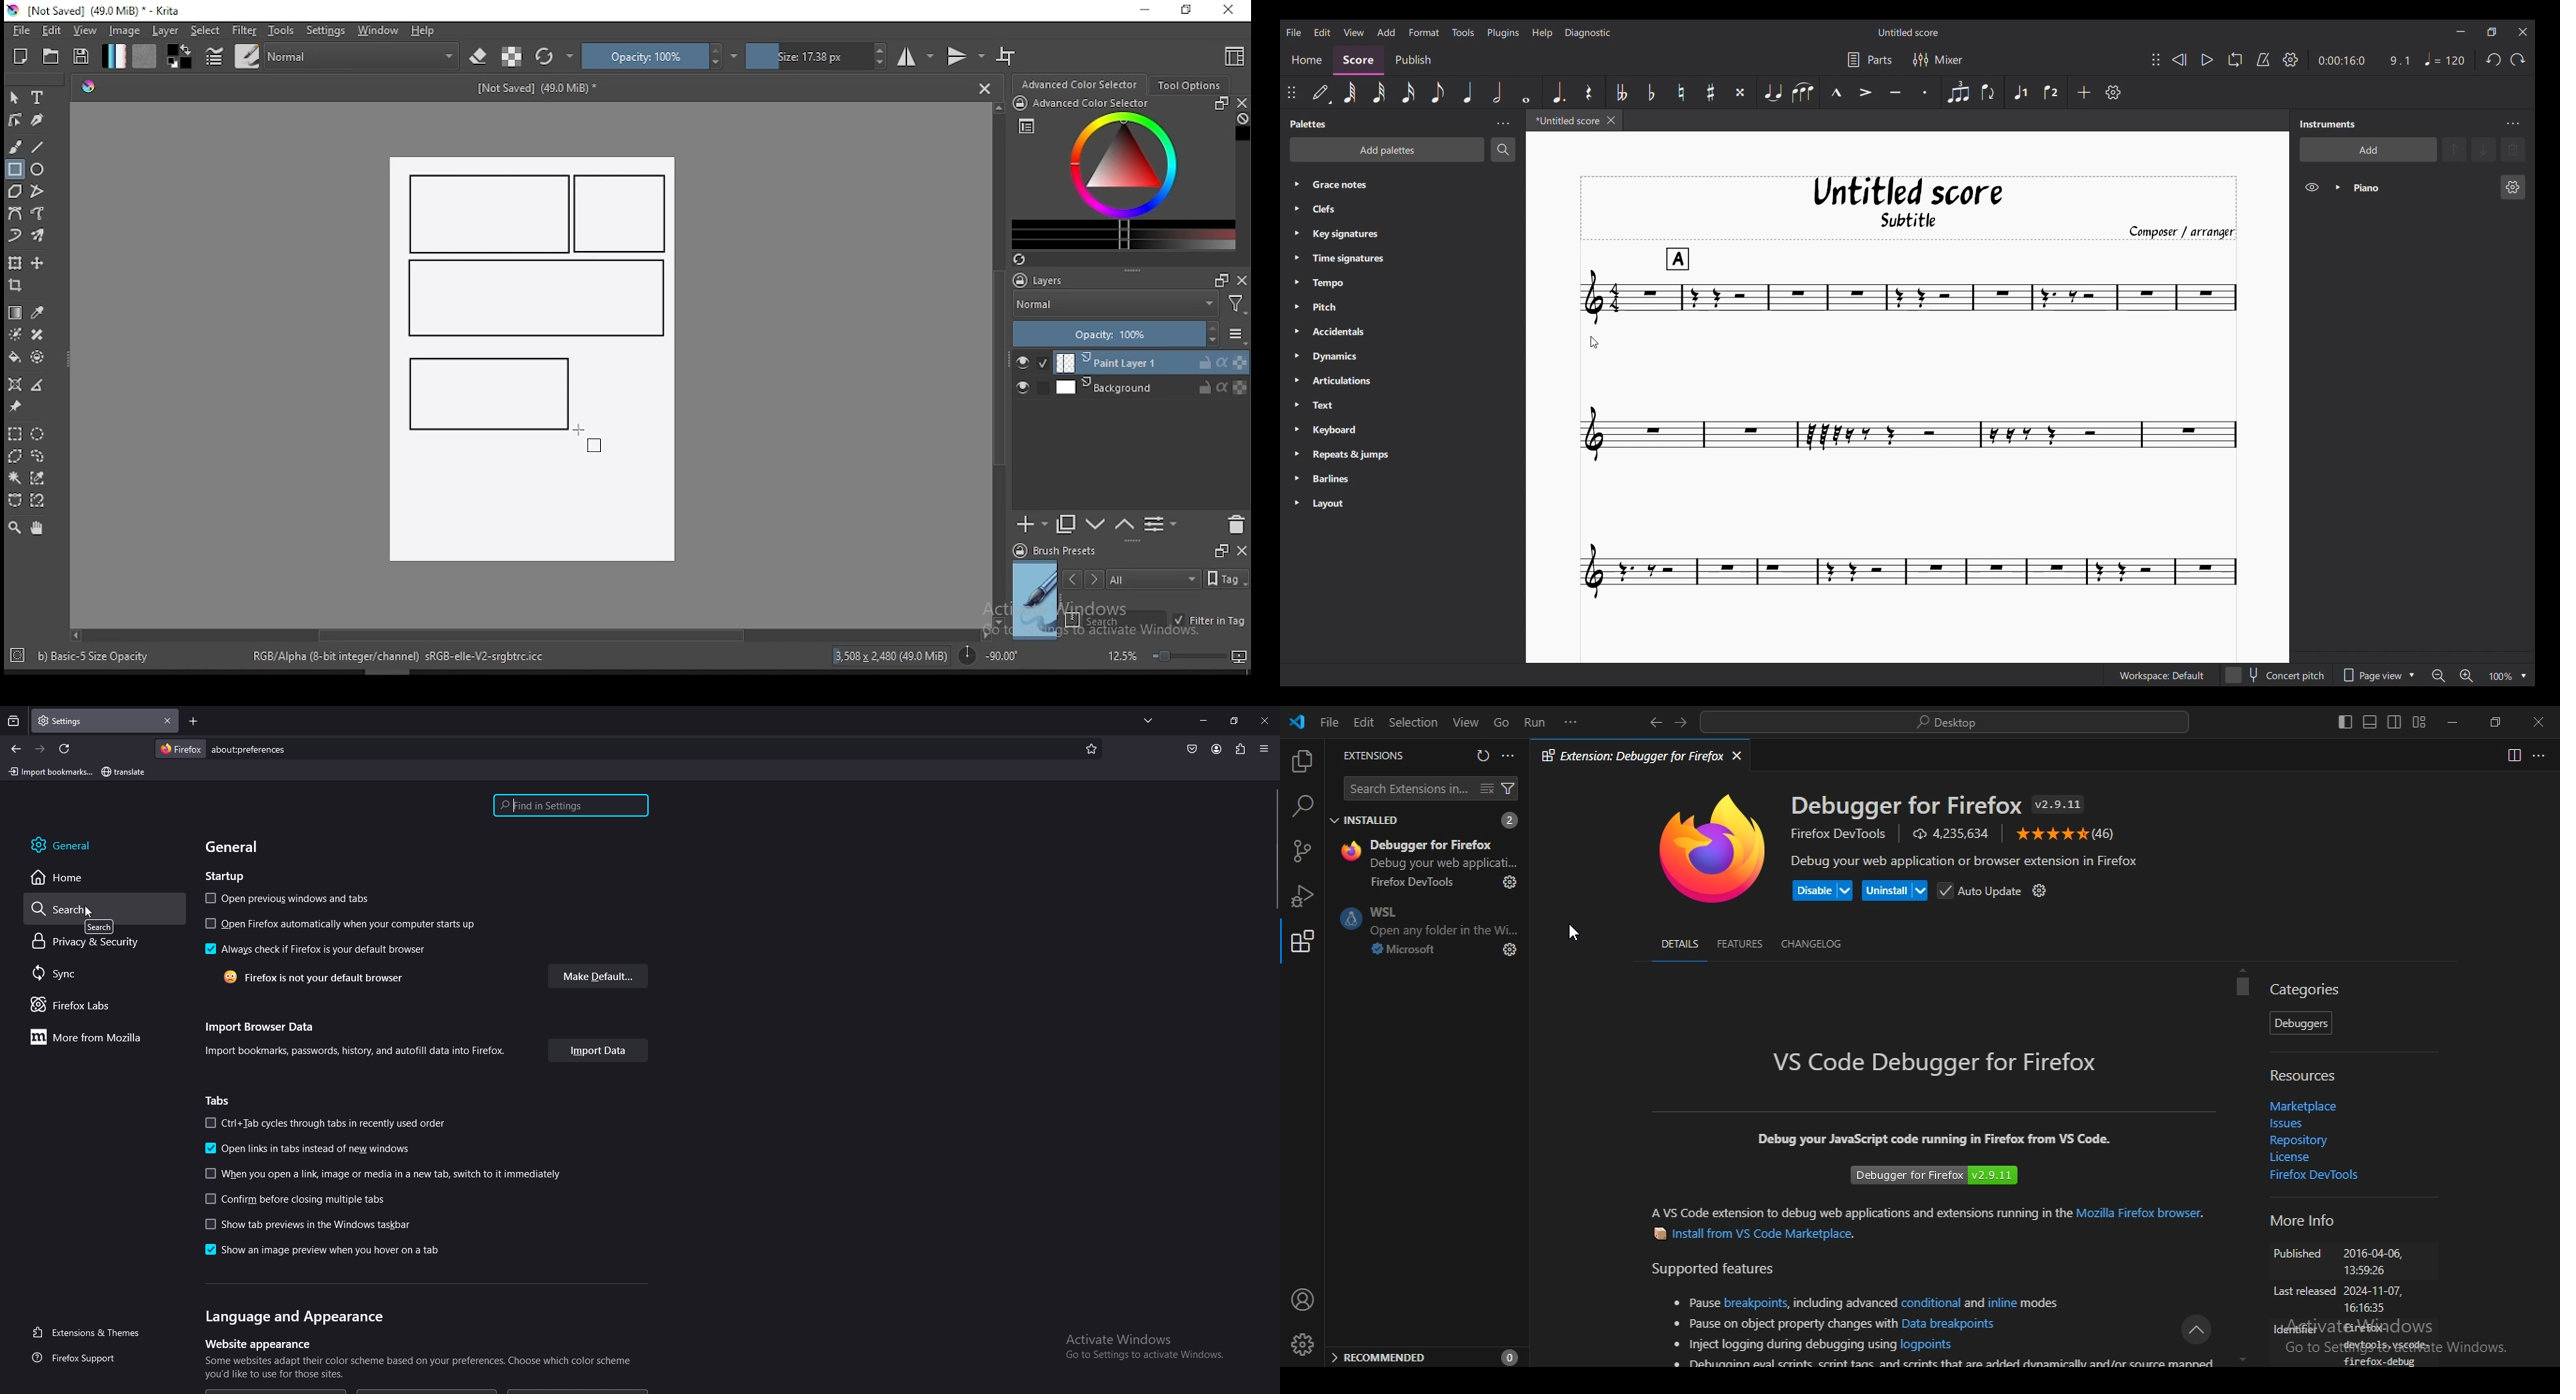 This screenshot has height=1400, width=2576. I want to click on firefox support, so click(87, 1357).